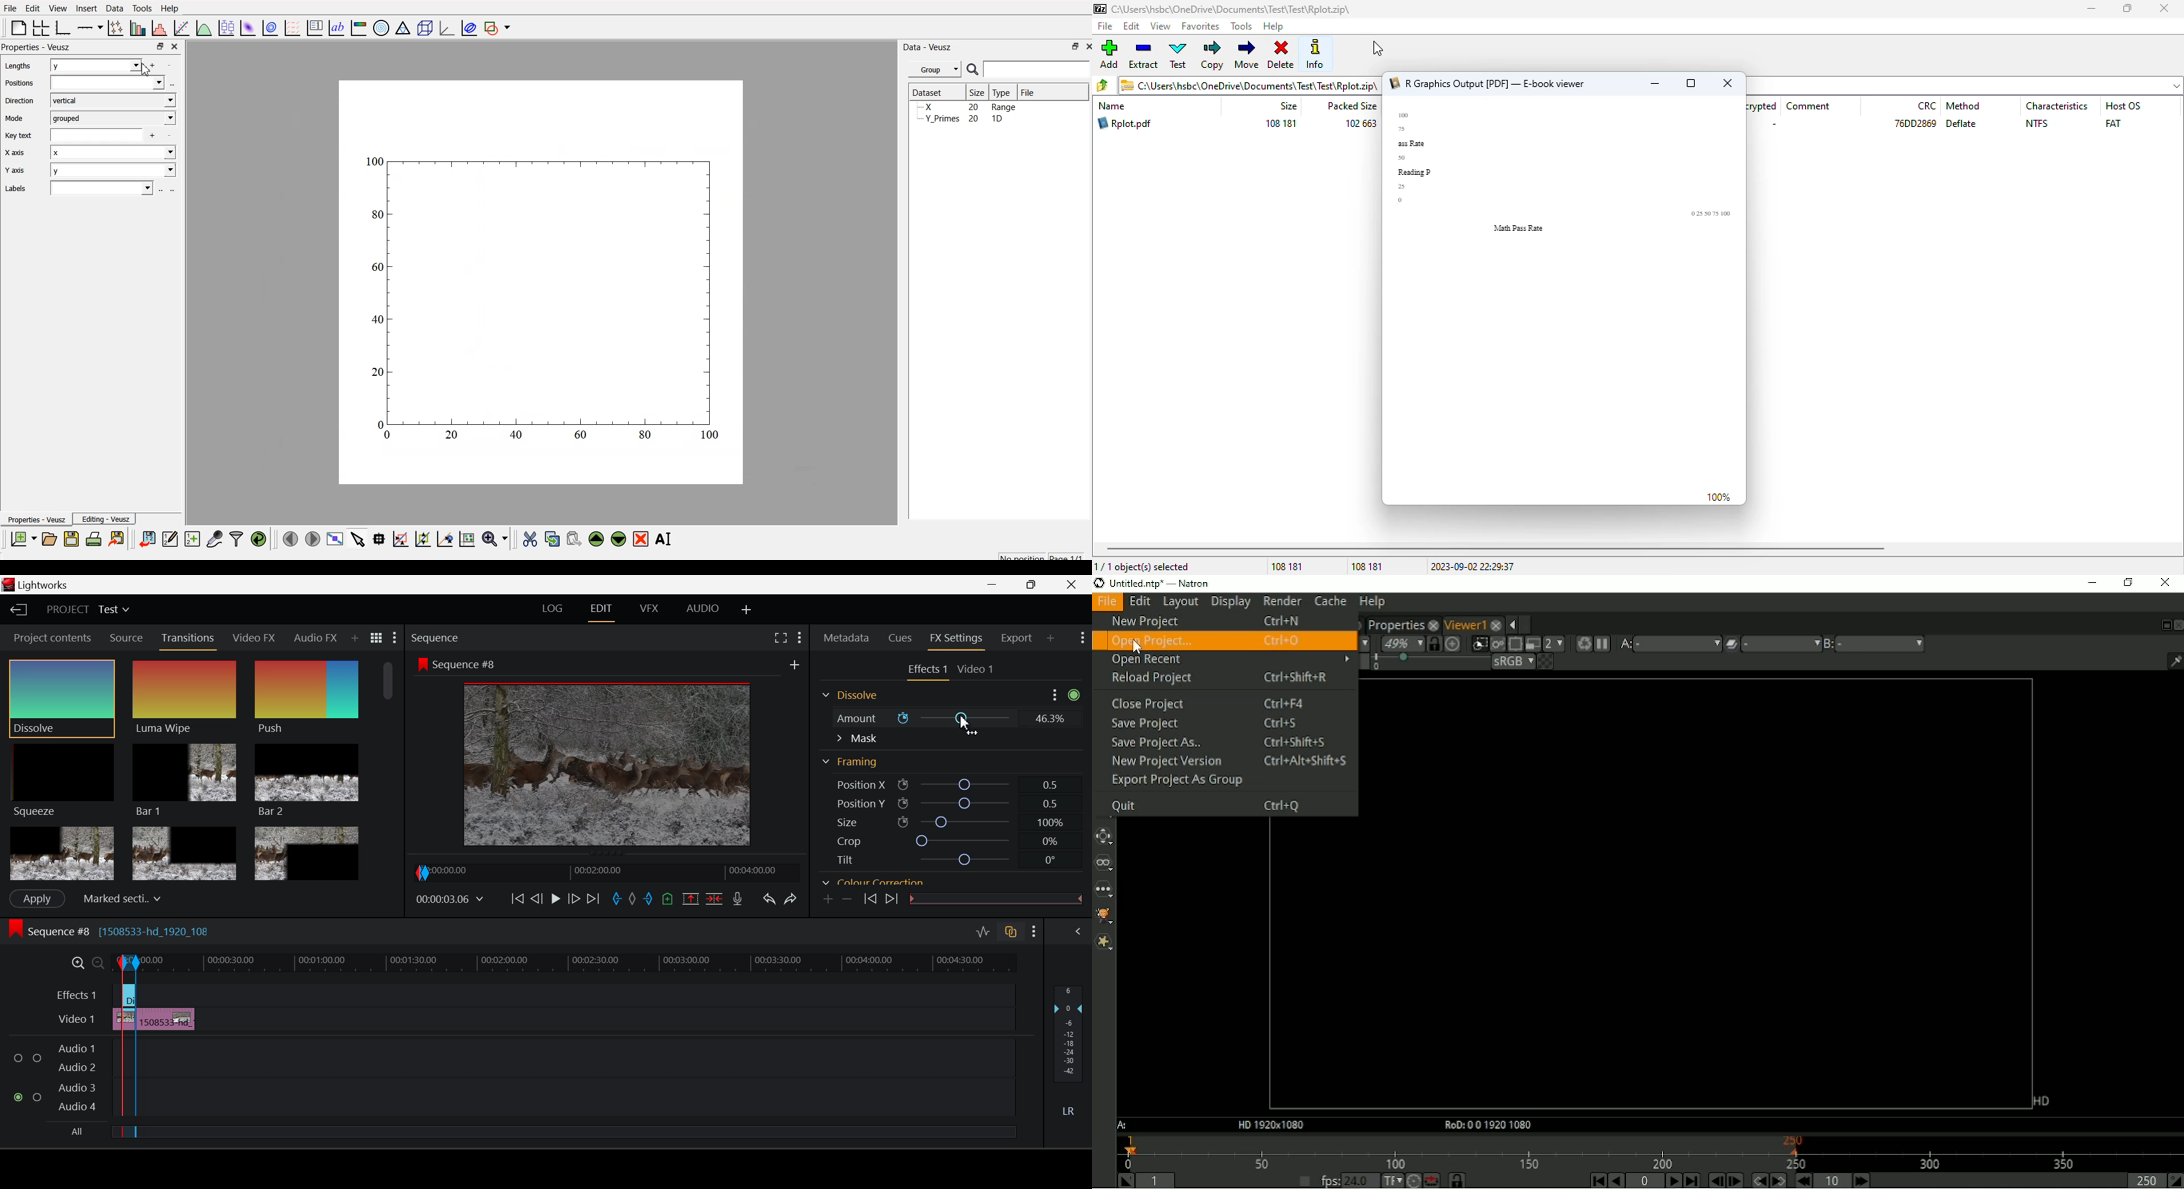 Image resolution: width=2184 pixels, height=1204 pixels. Describe the element at coordinates (470, 27) in the screenshot. I see `plot covariance ellipses` at that location.